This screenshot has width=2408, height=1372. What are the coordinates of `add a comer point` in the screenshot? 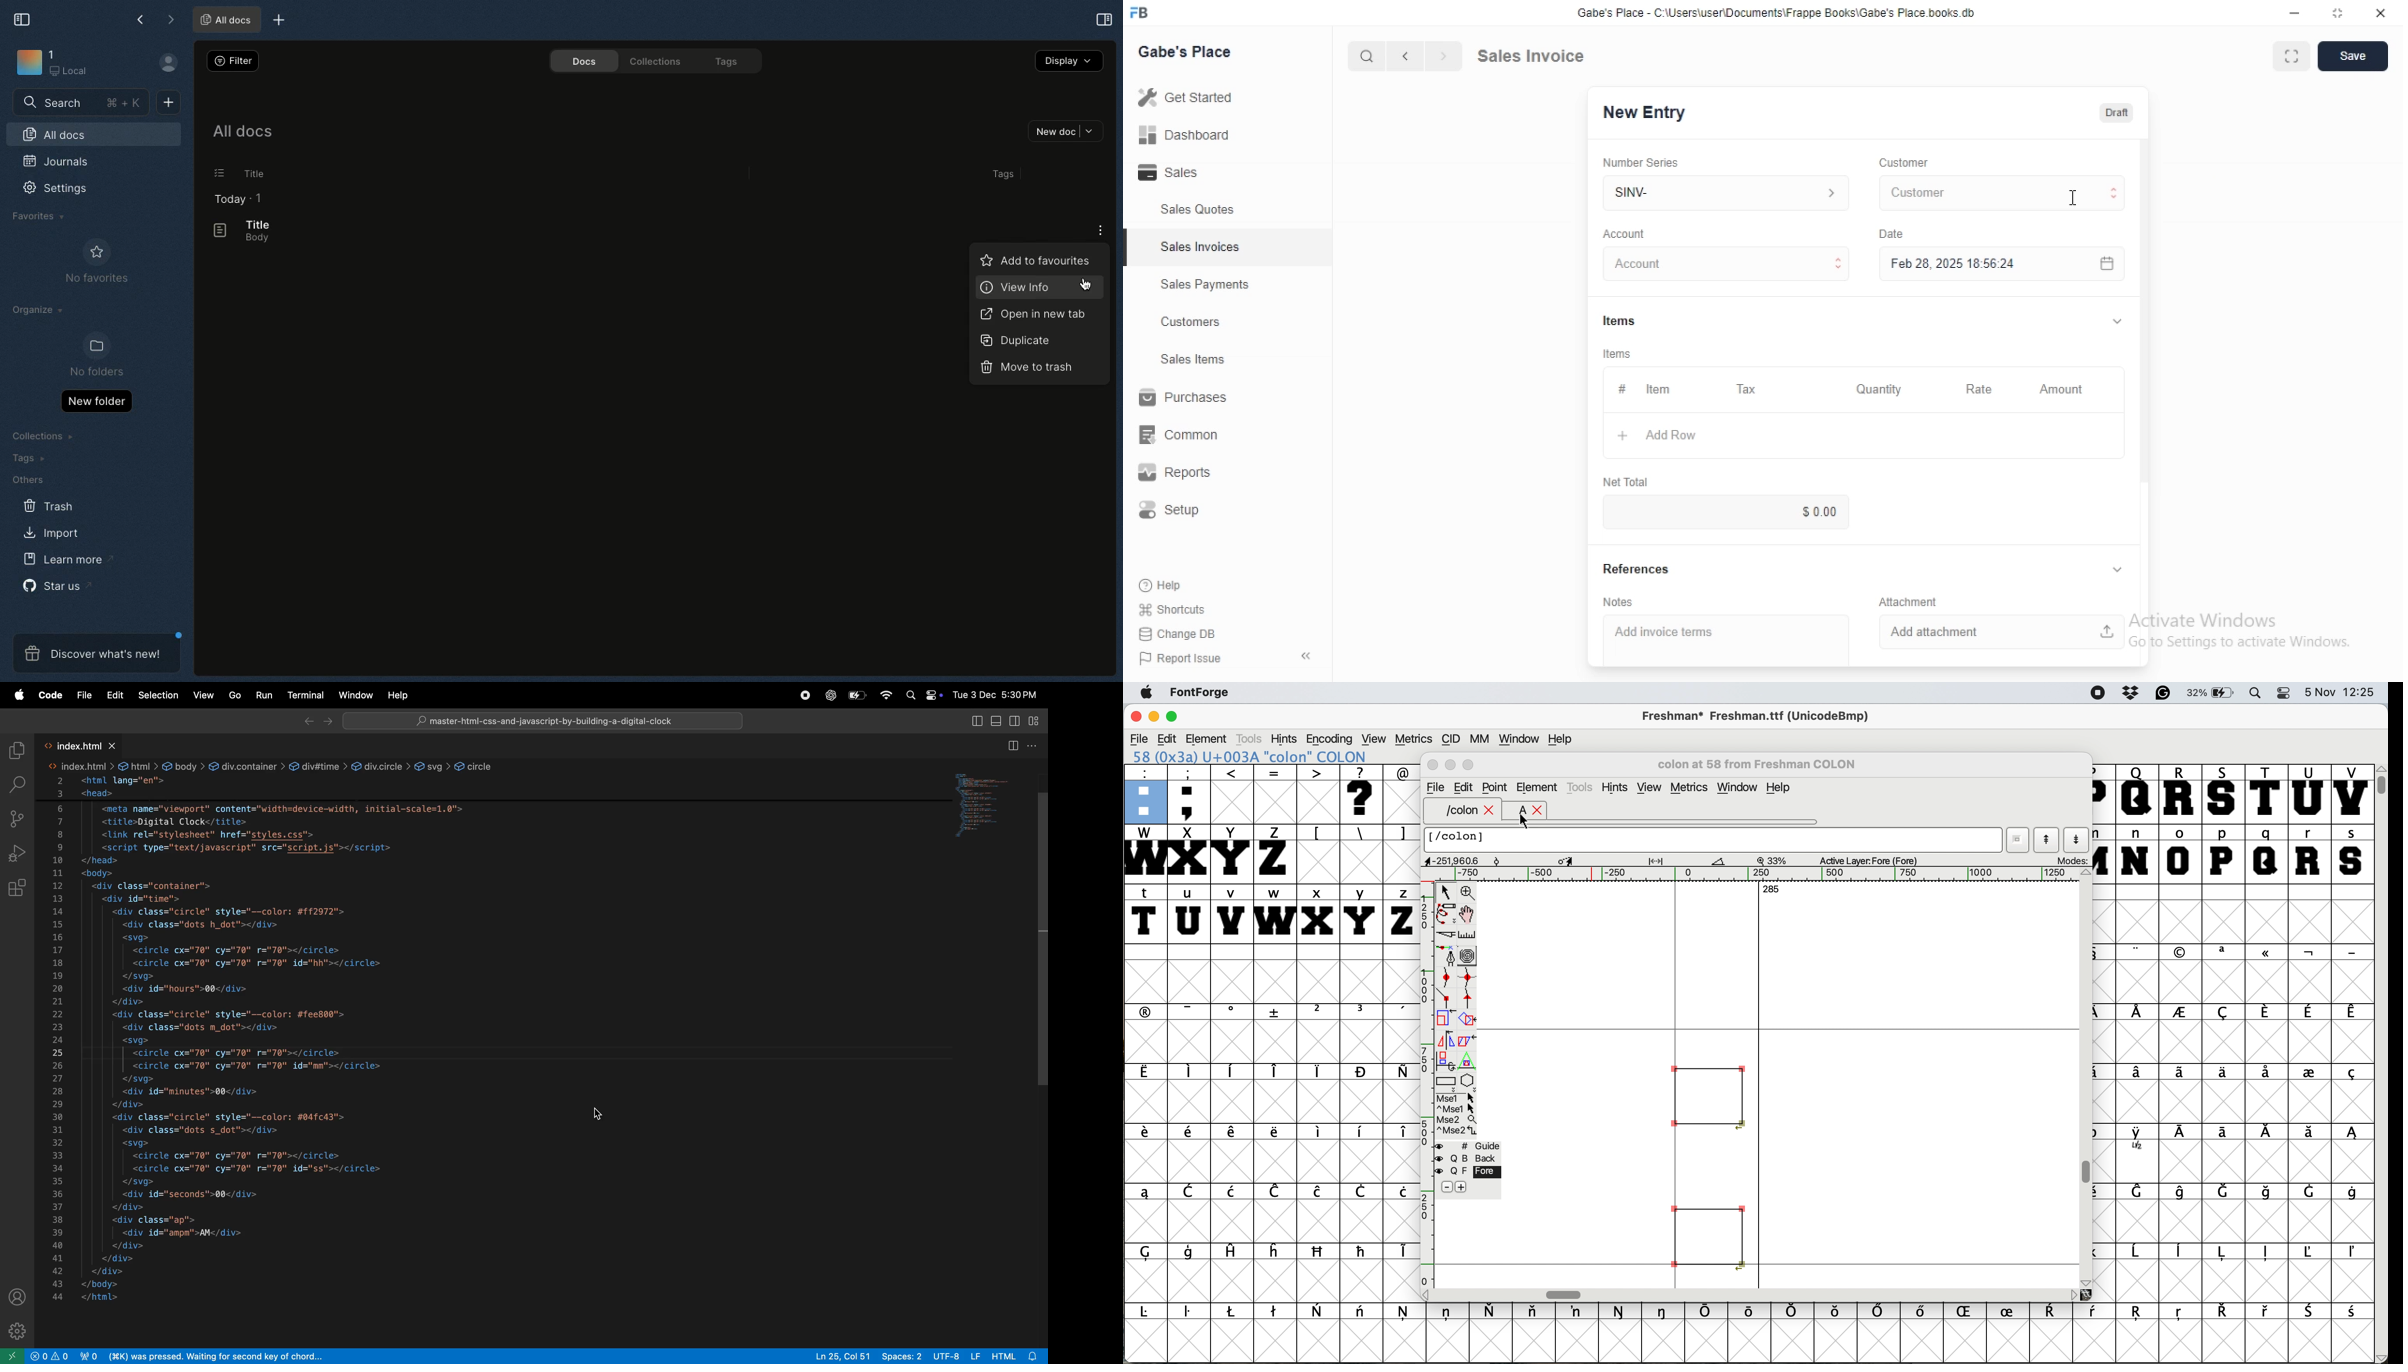 It's located at (1444, 999).